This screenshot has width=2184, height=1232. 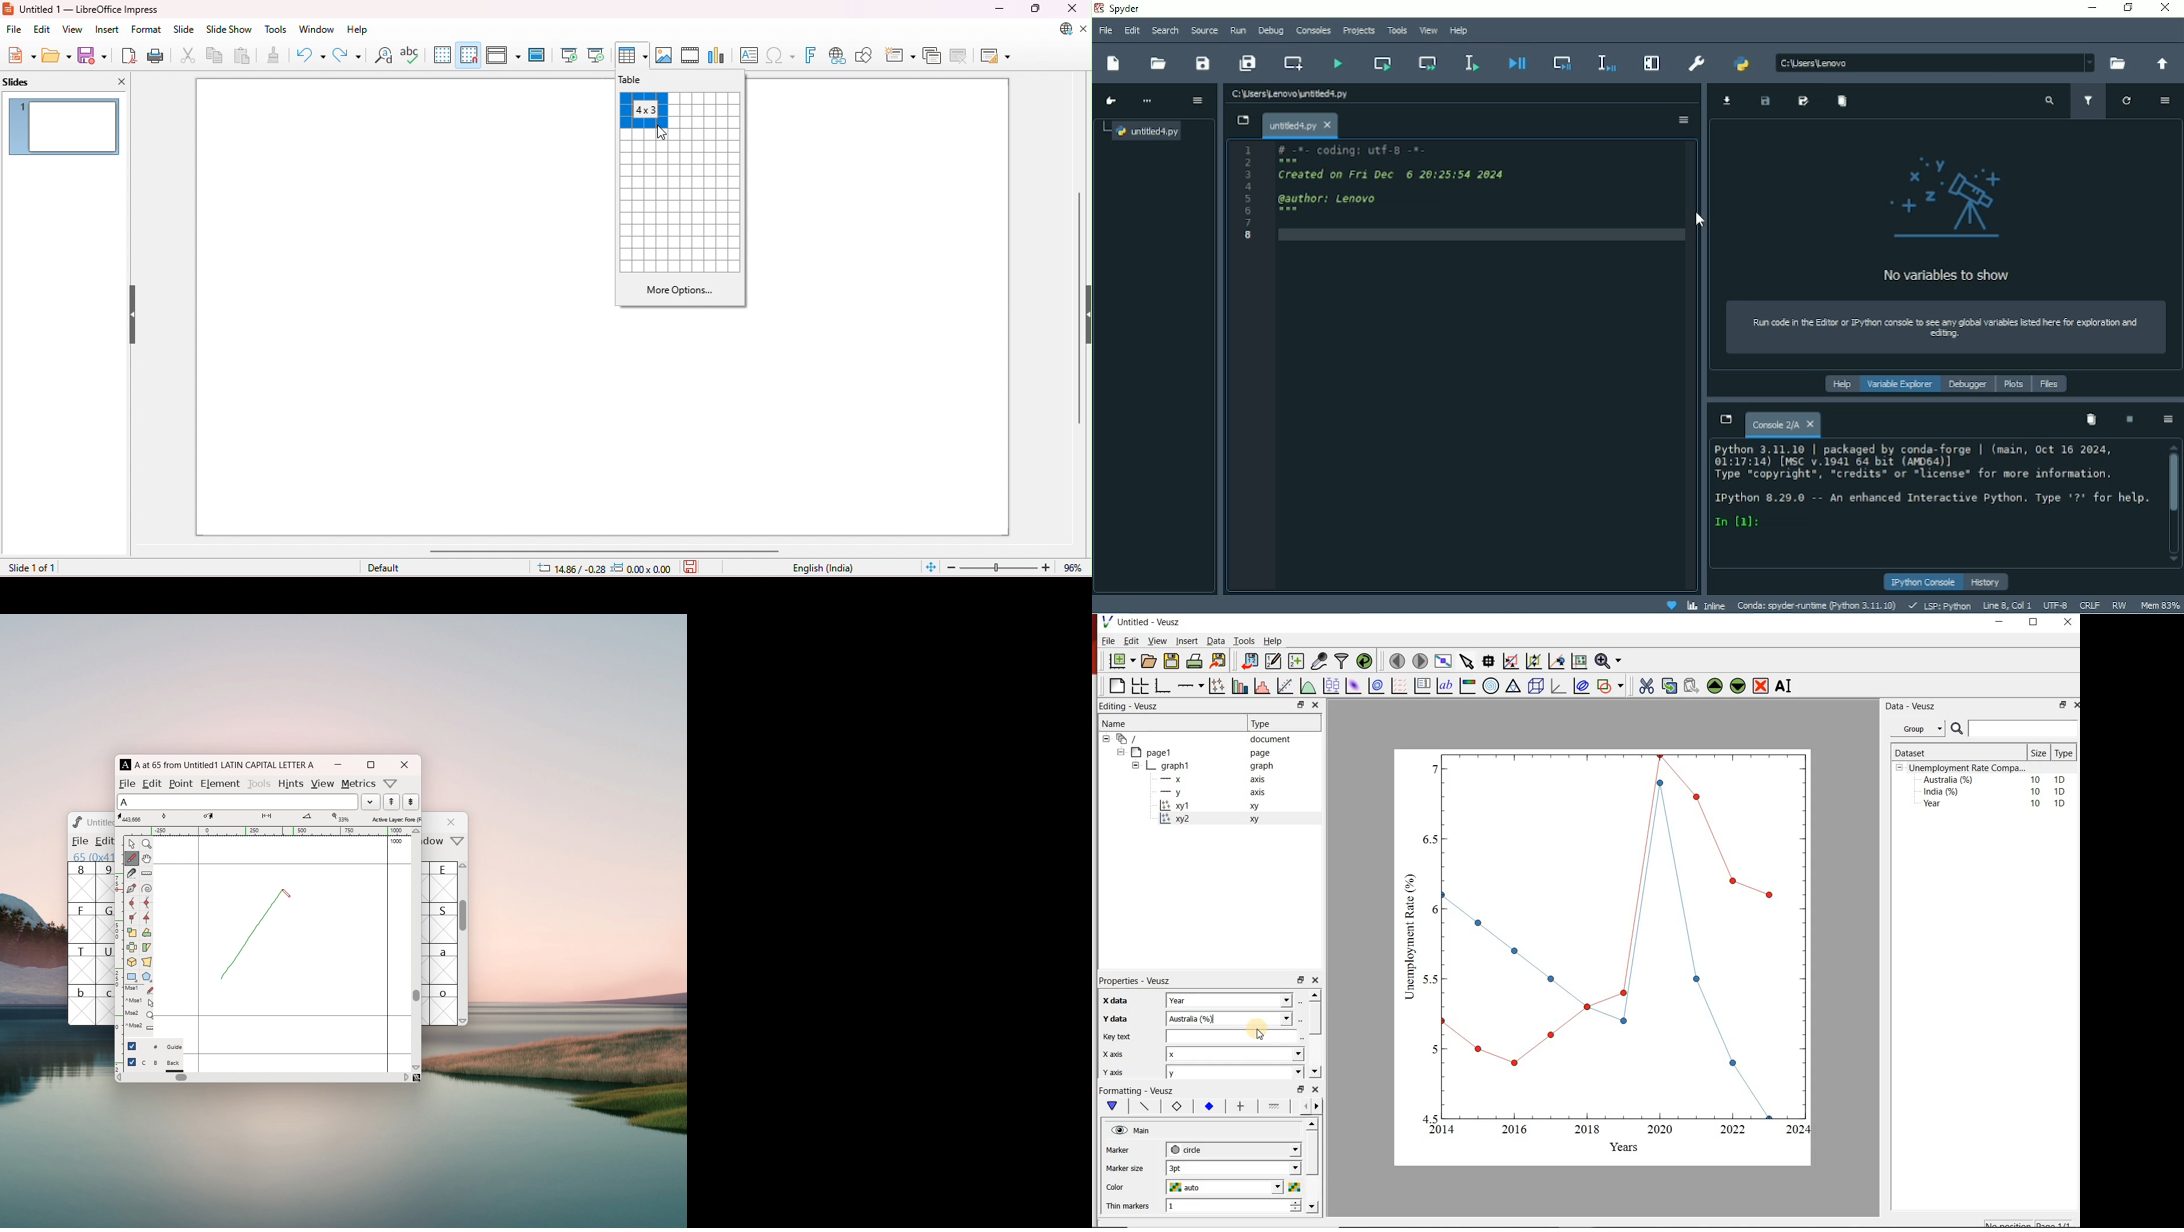 What do you see at coordinates (1131, 705) in the screenshot?
I see `Editing - Veusz` at bounding box center [1131, 705].